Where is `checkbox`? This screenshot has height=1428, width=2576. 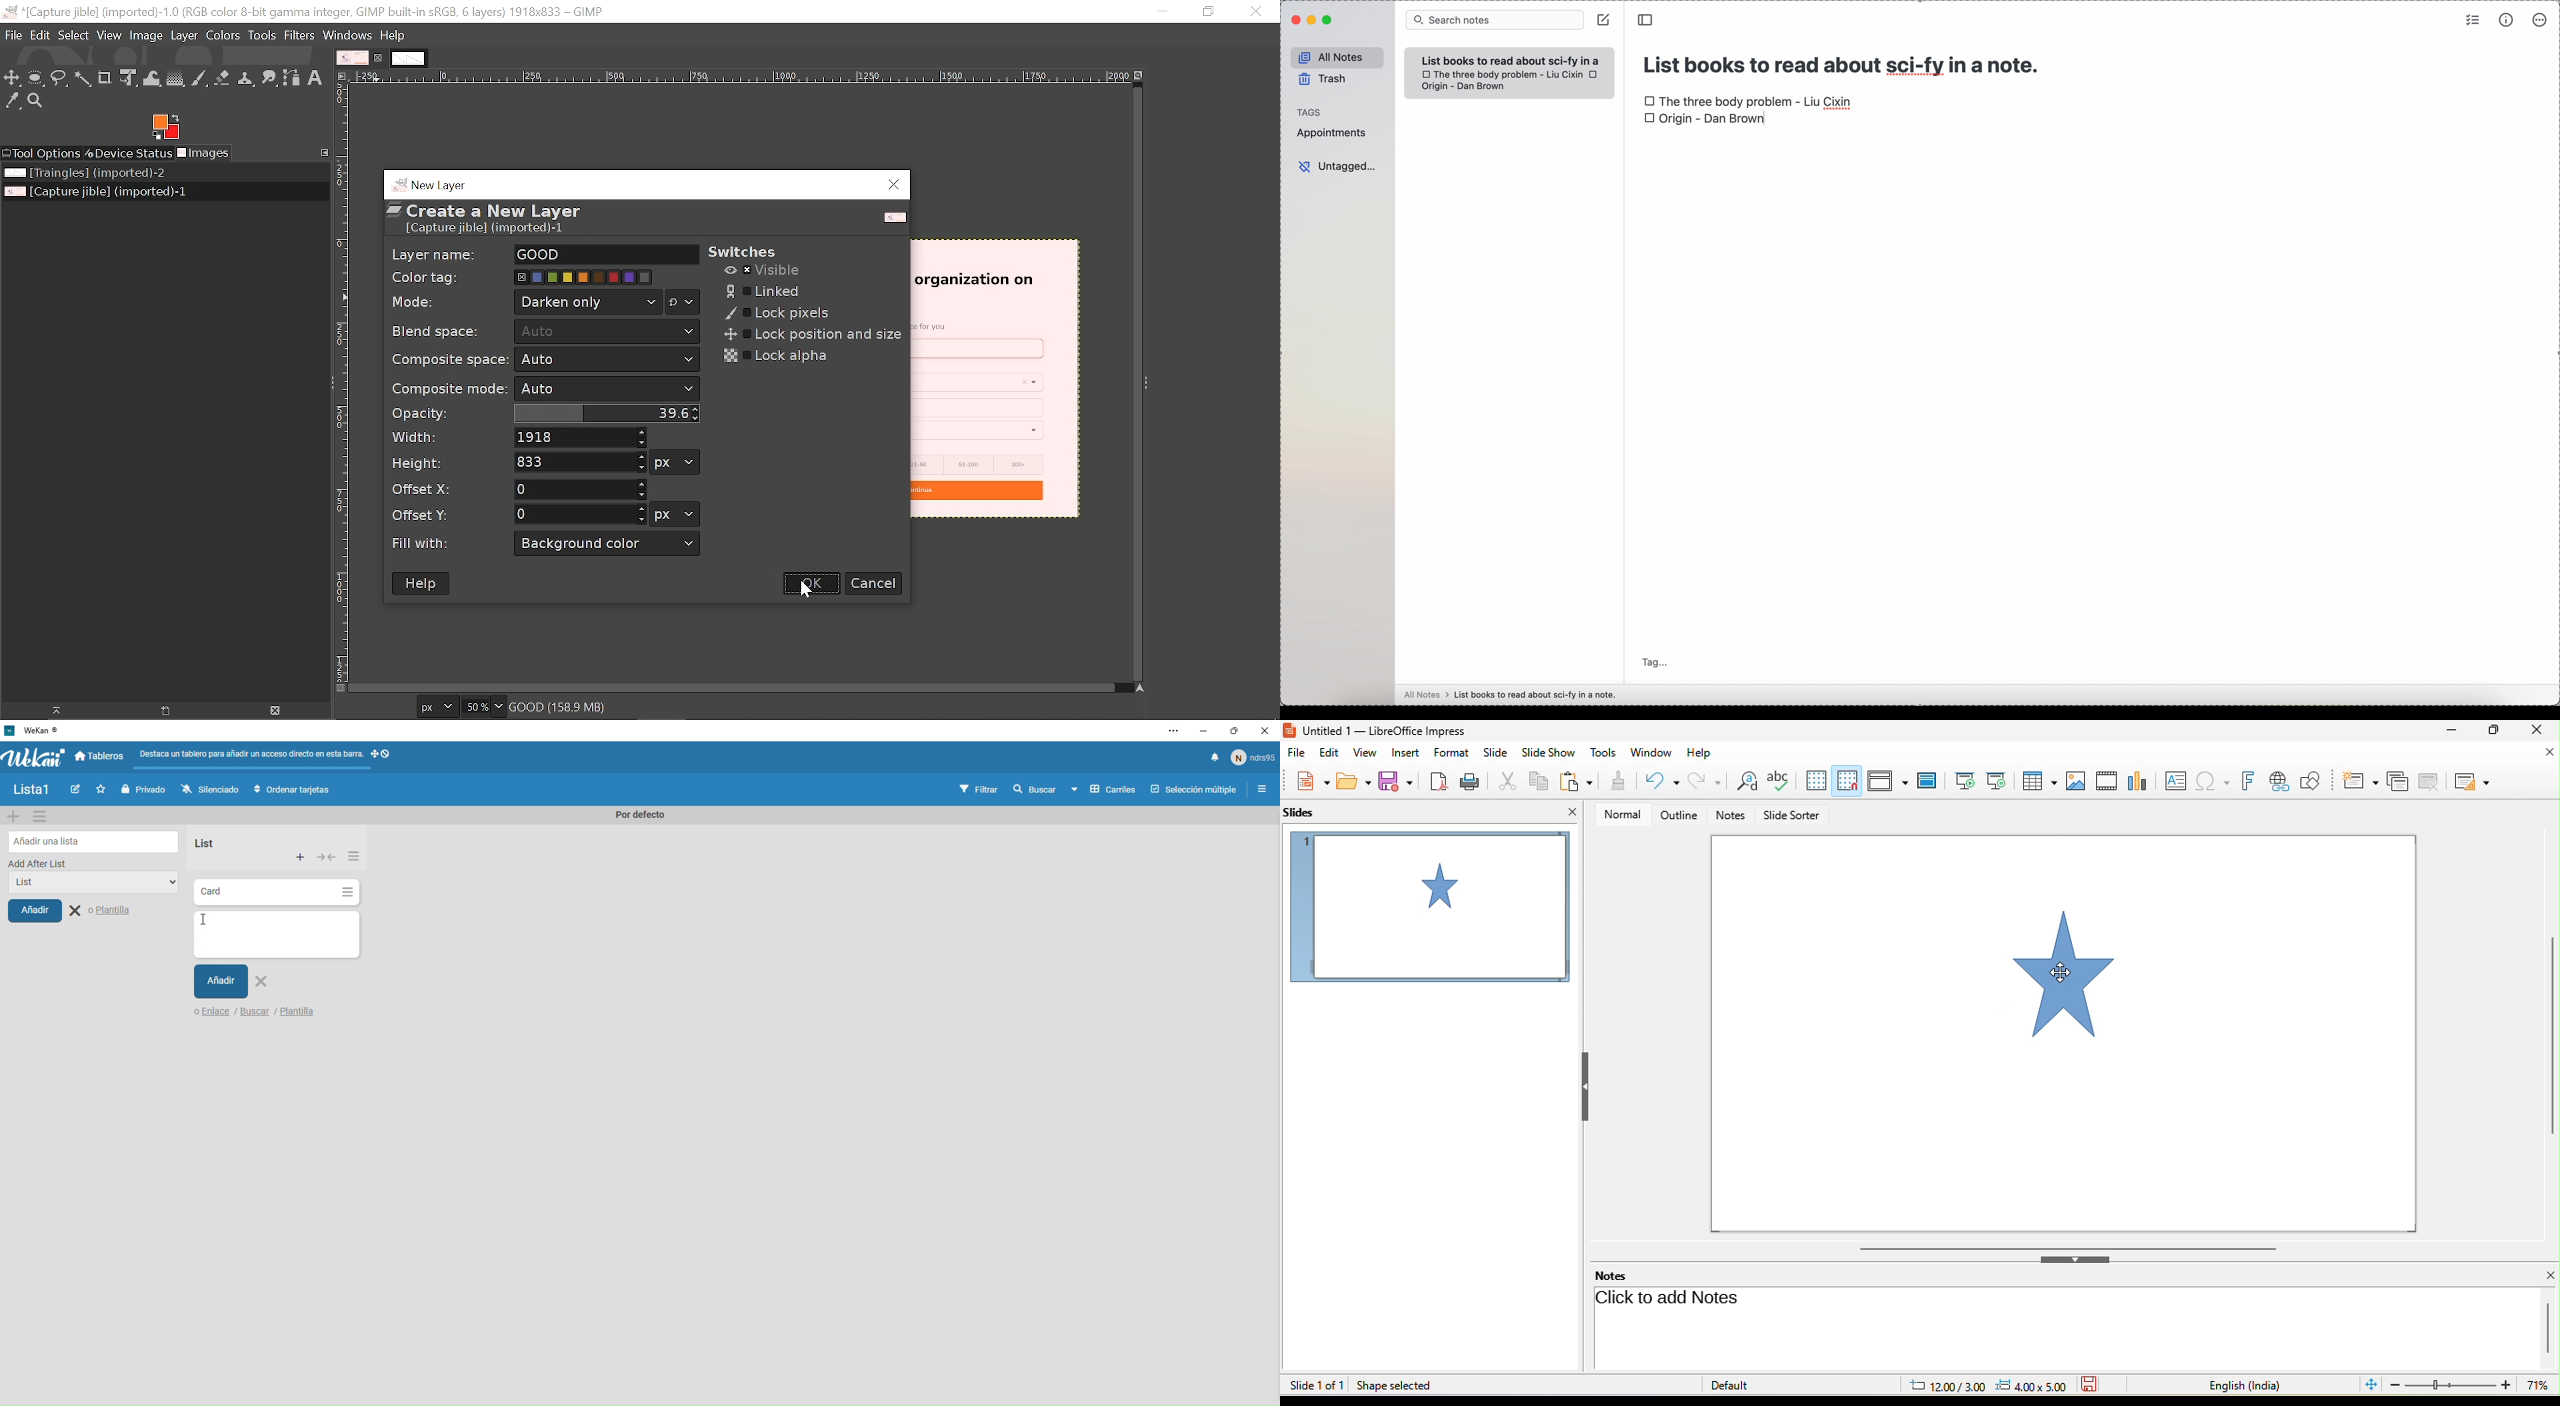
checkbox is located at coordinates (1595, 75).